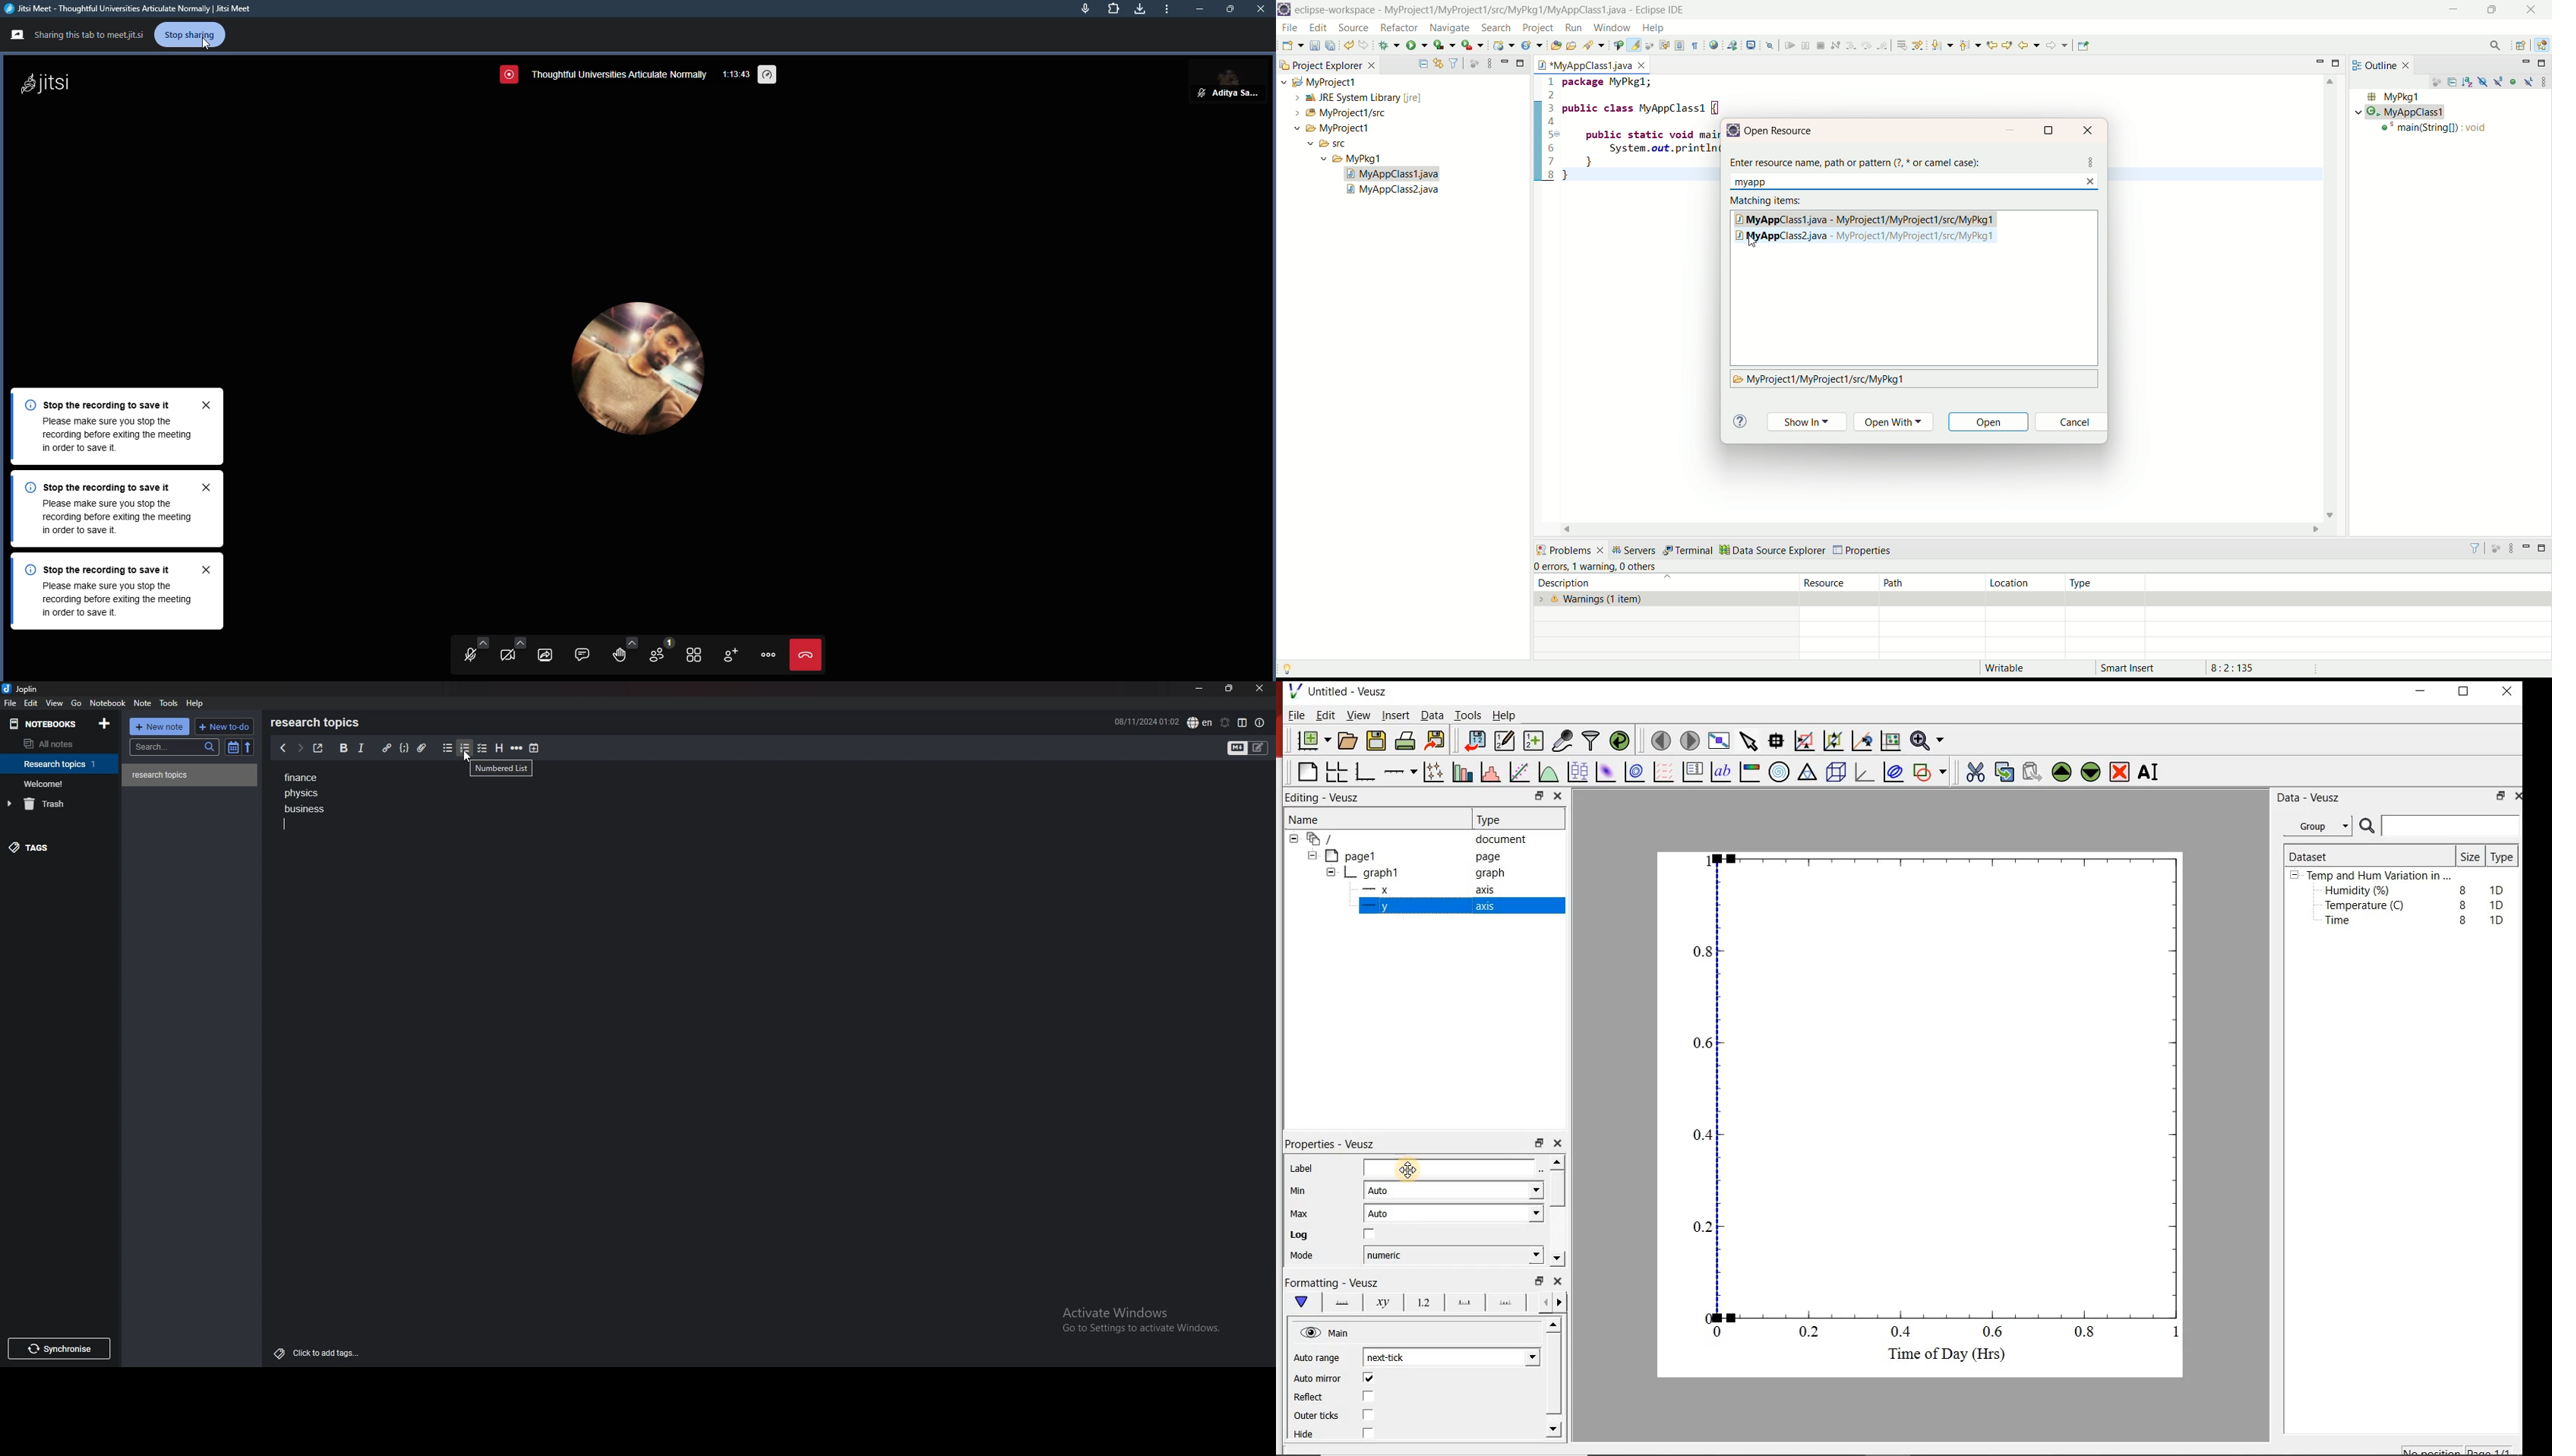 This screenshot has width=2576, height=1456. I want to click on new todo, so click(224, 726).